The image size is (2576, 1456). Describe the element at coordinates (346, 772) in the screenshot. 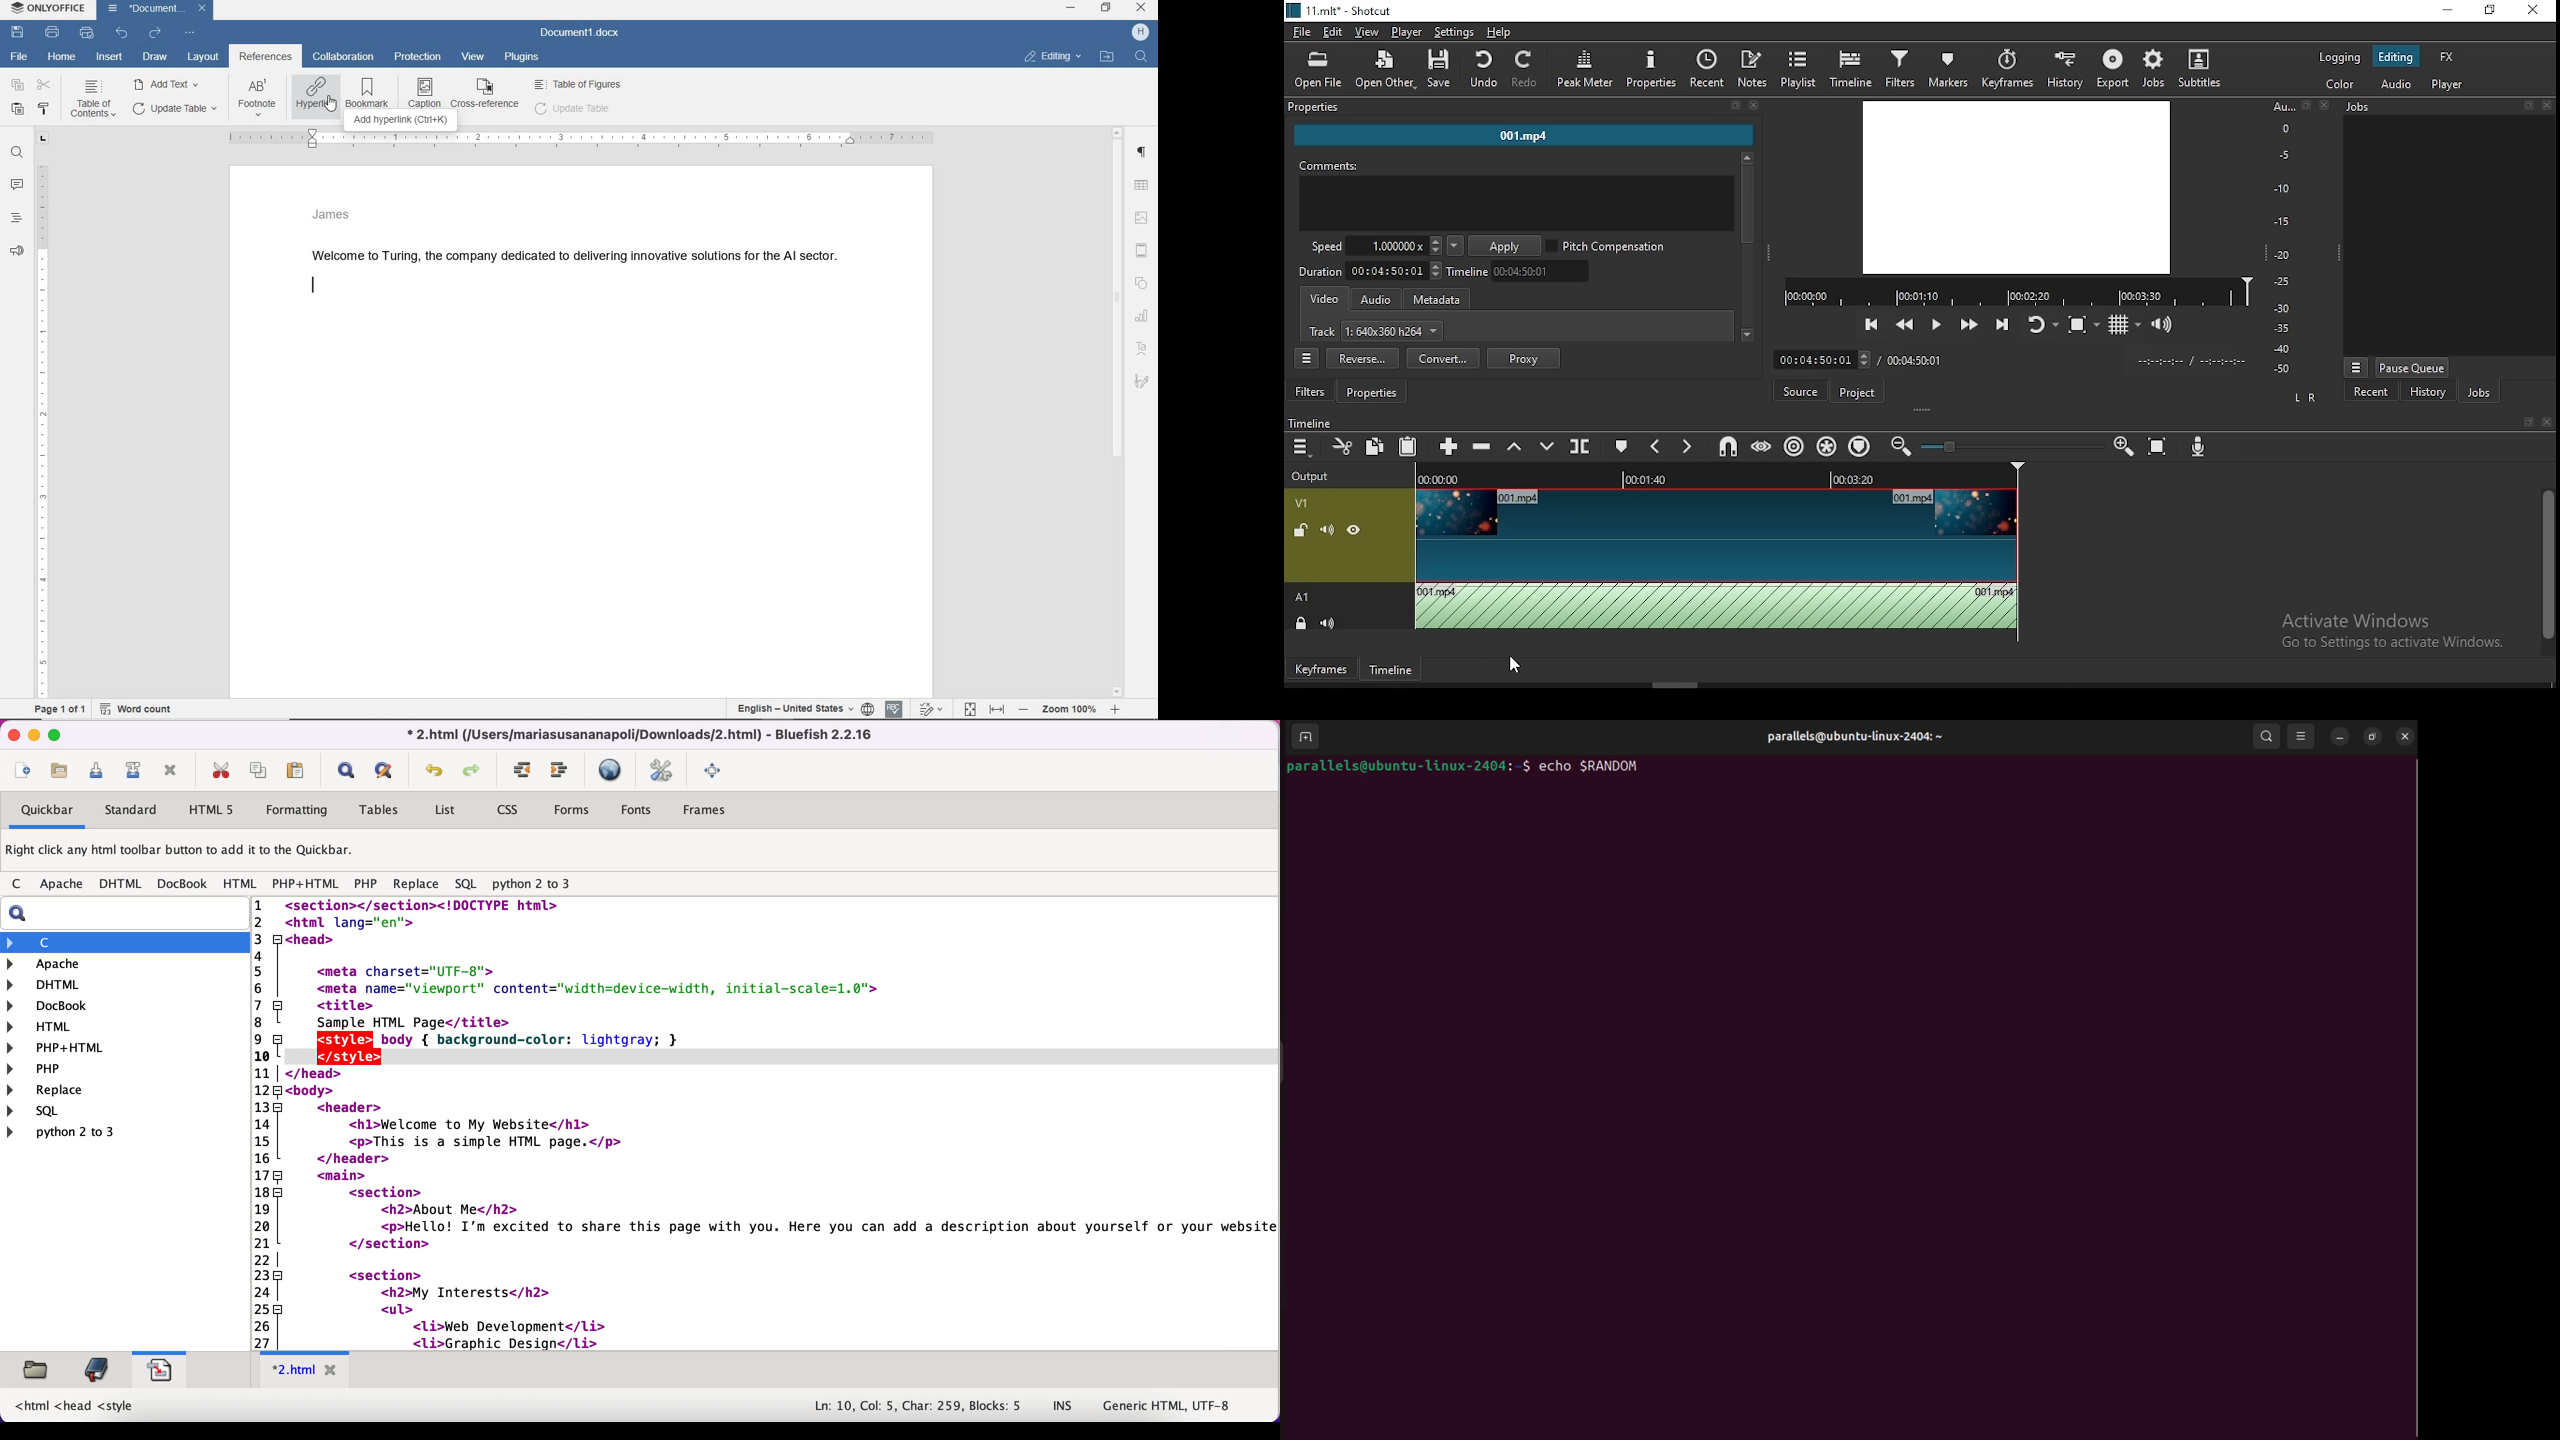

I see `show find bar` at that location.